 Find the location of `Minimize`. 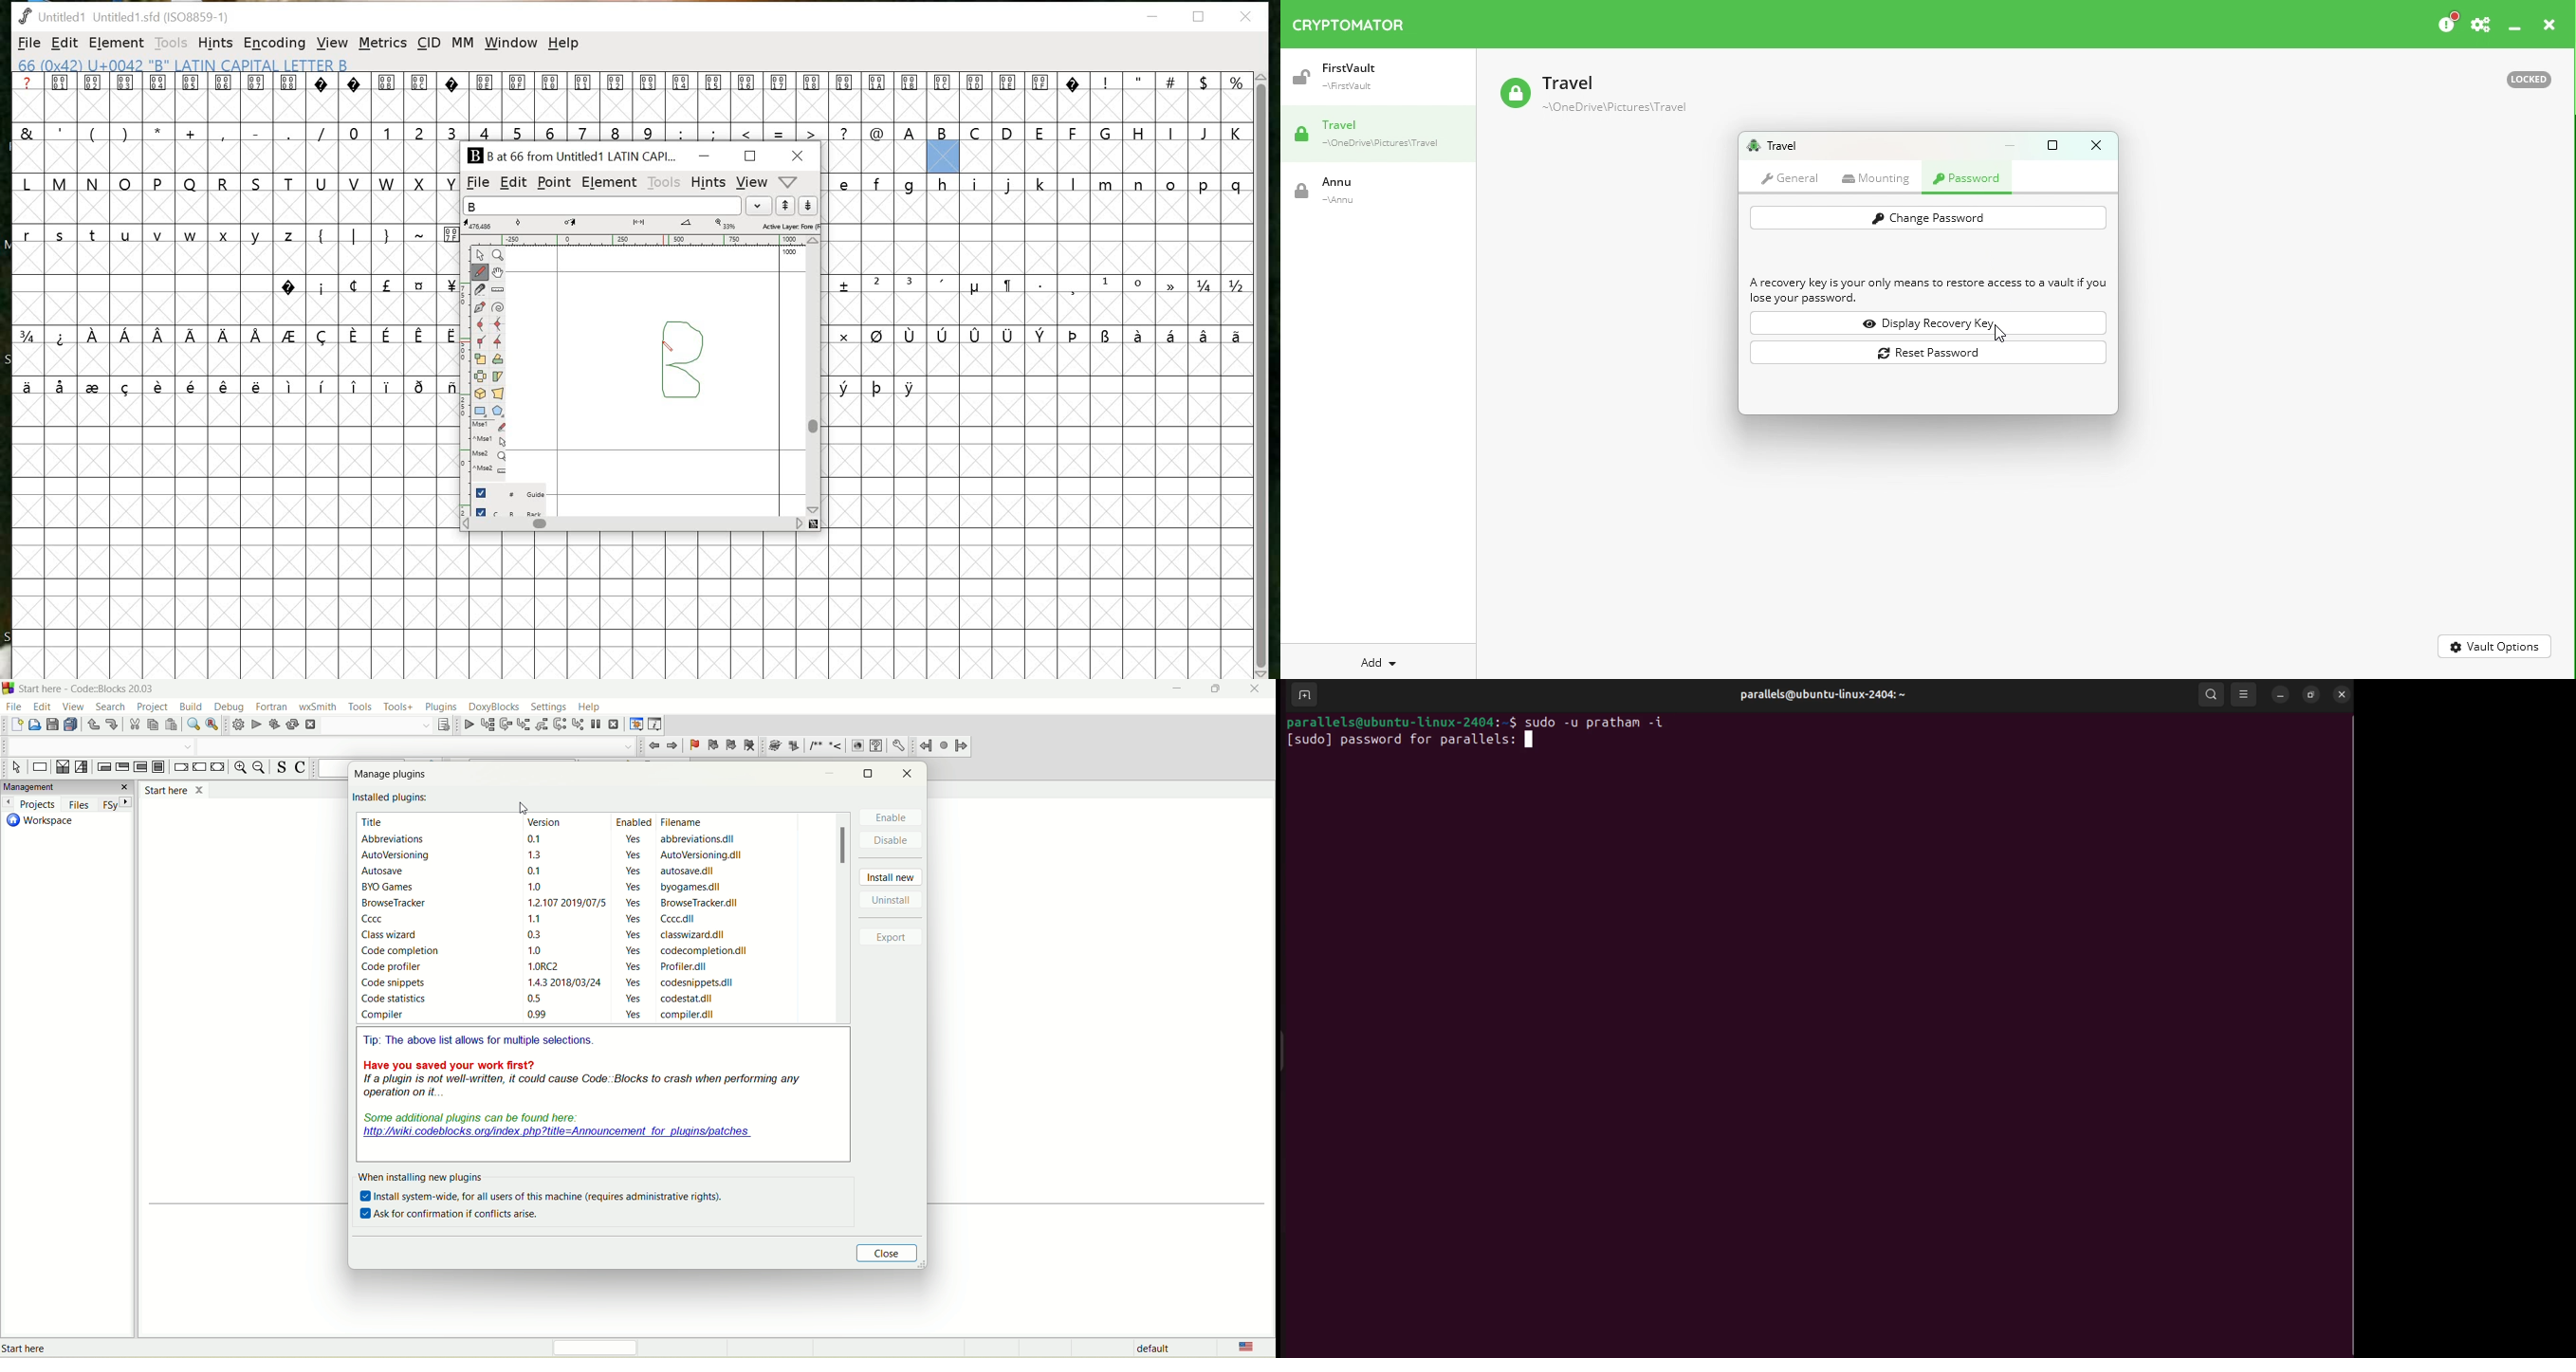

Minimize is located at coordinates (2515, 29).